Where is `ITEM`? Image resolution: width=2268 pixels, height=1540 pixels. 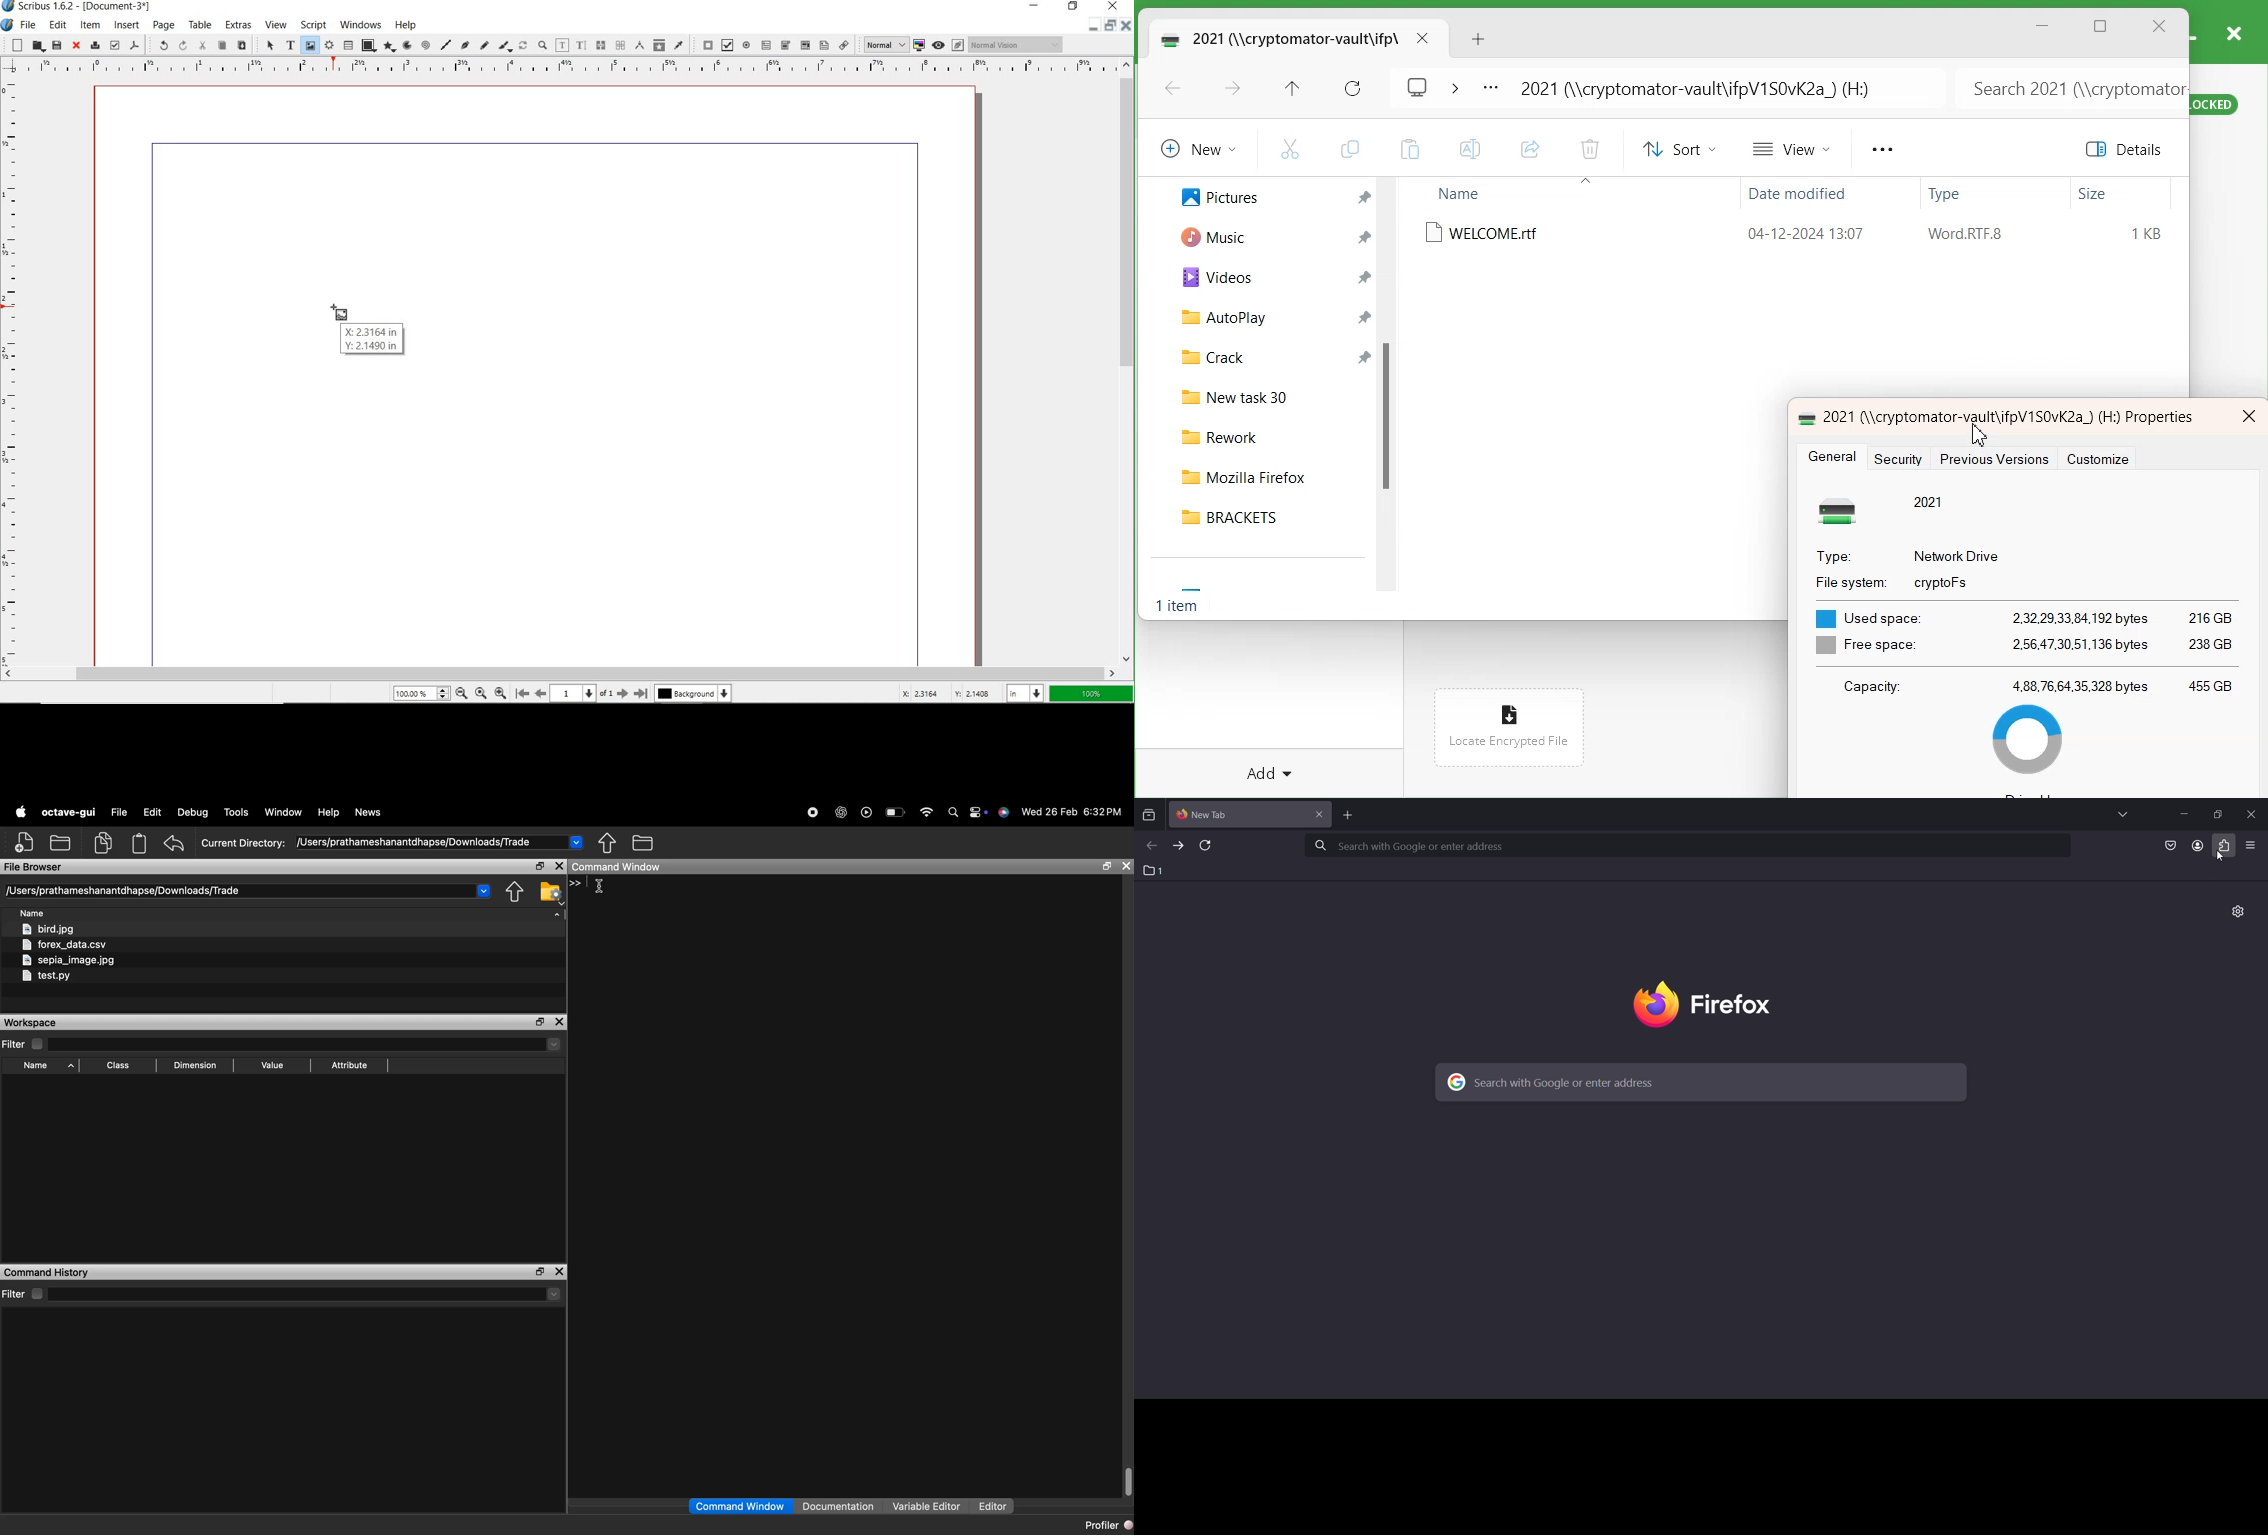
ITEM is located at coordinates (90, 24).